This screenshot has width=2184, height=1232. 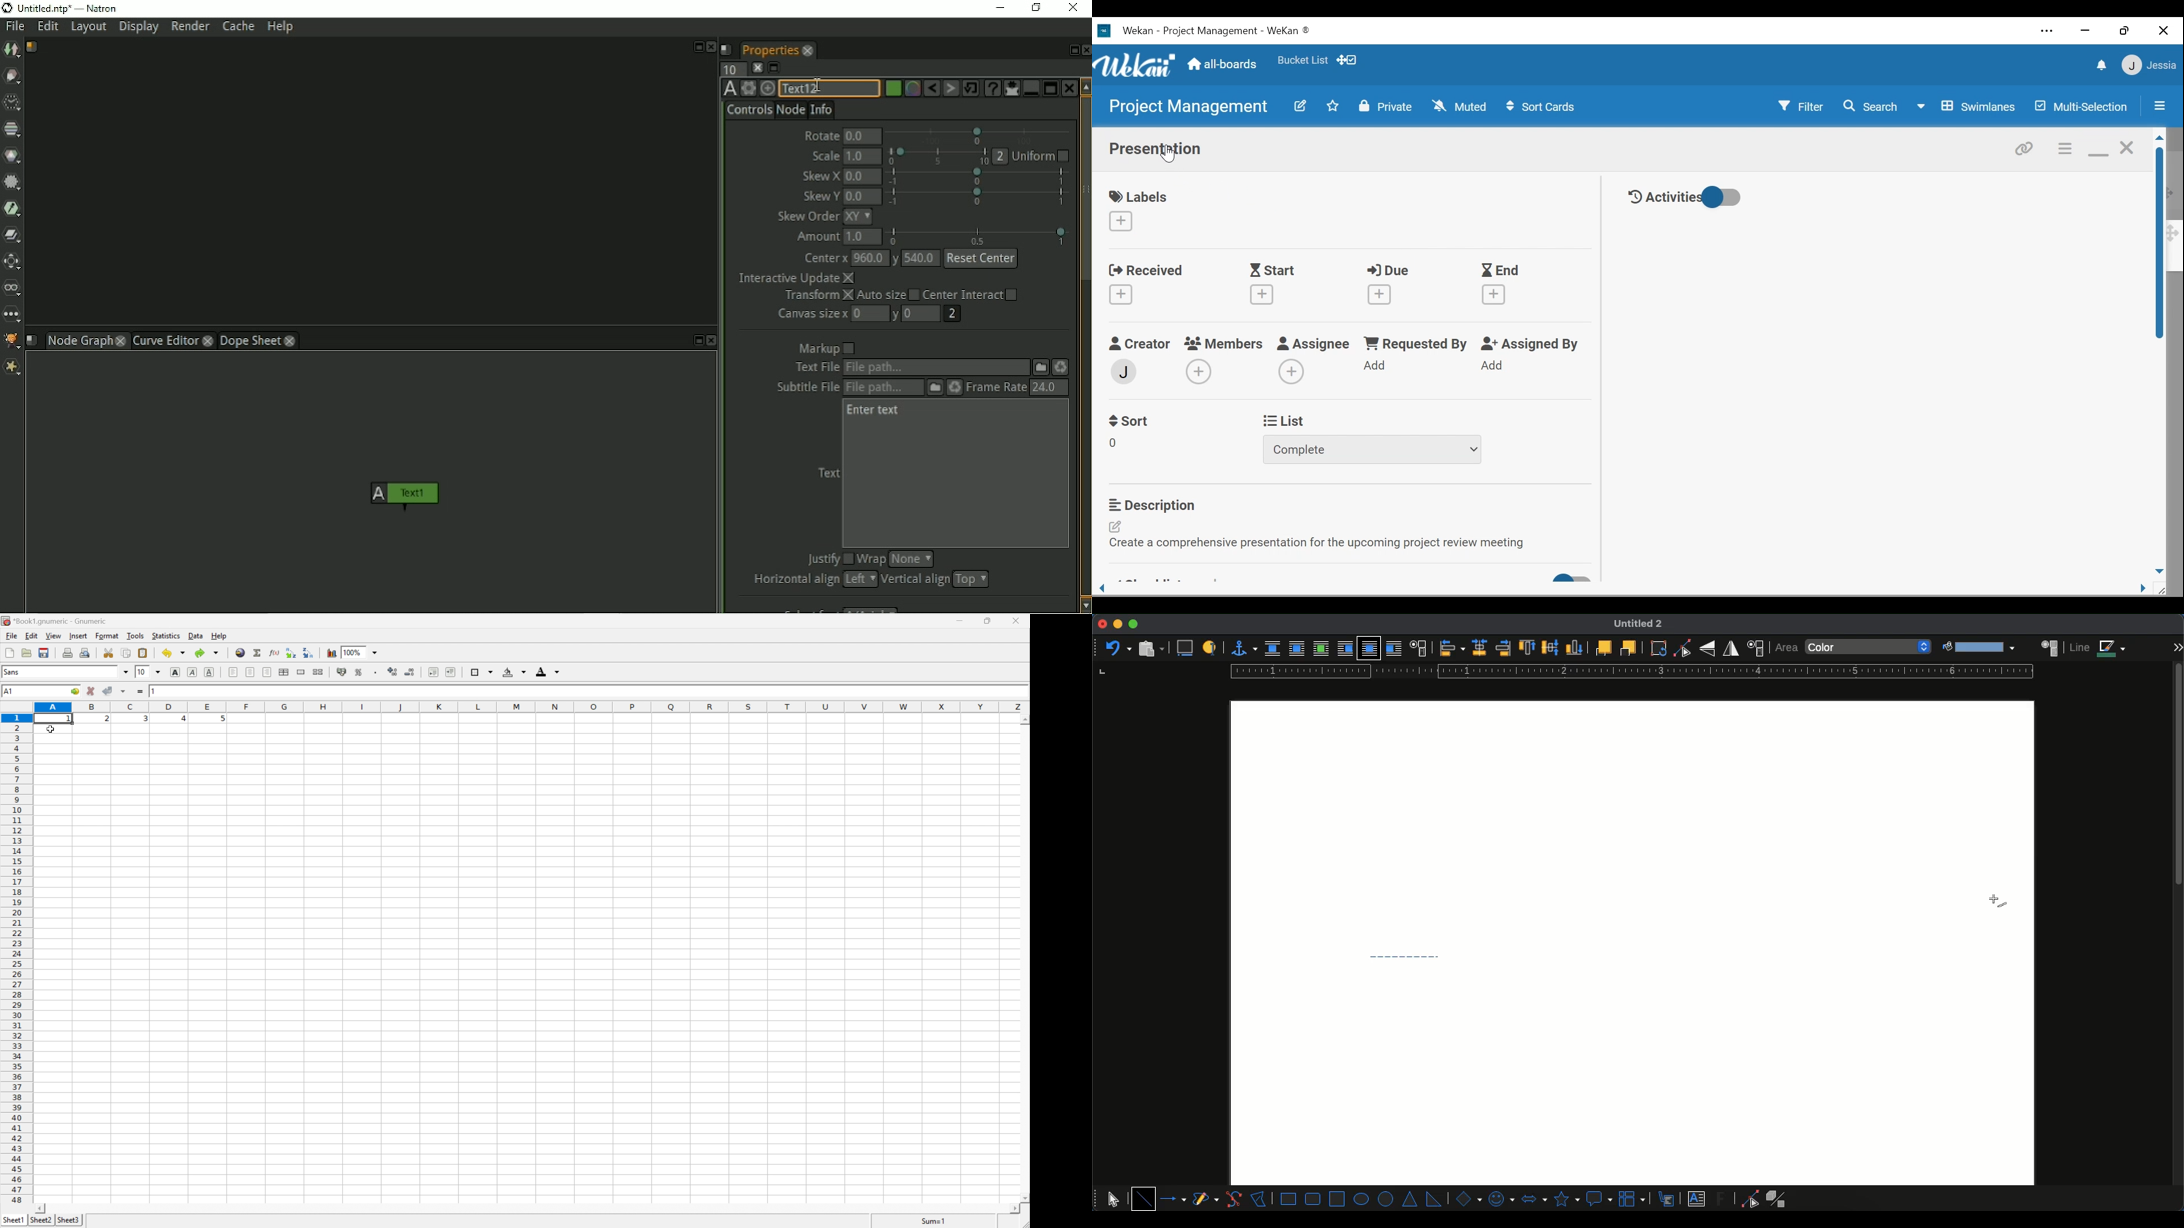 I want to click on stars and banners, so click(x=1565, y=1199).